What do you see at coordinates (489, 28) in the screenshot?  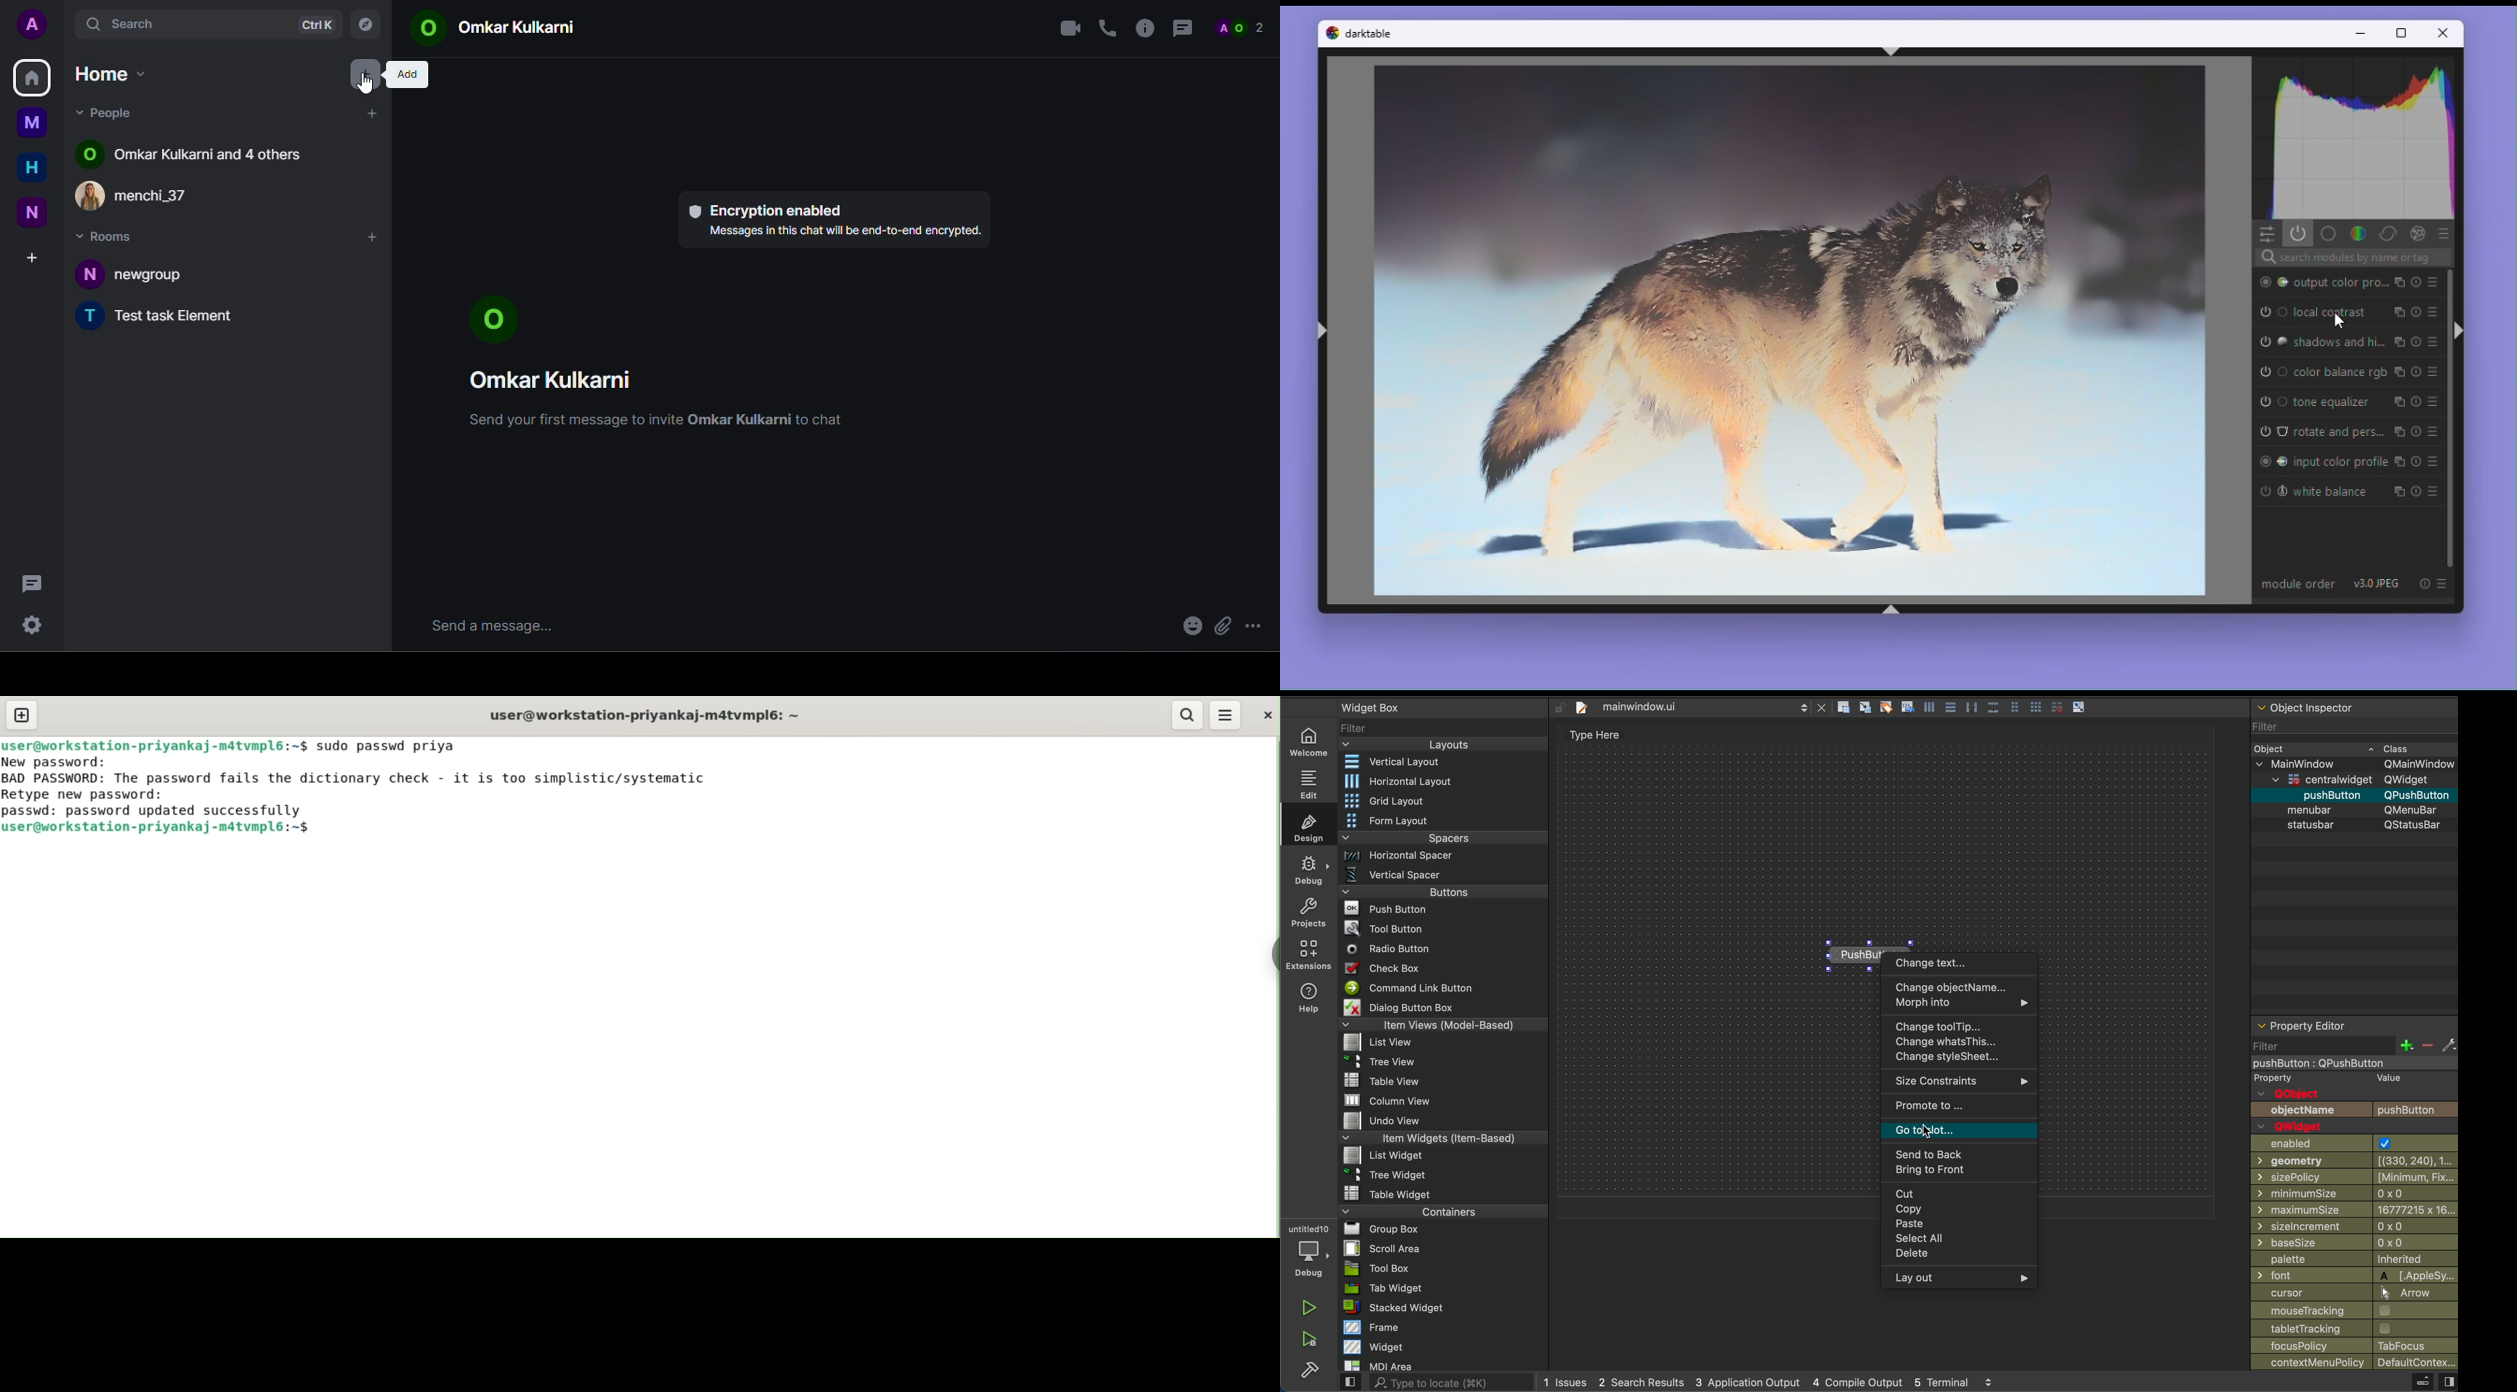 I see `© Omkar Kulkarni` at bounding box center [489, 28].